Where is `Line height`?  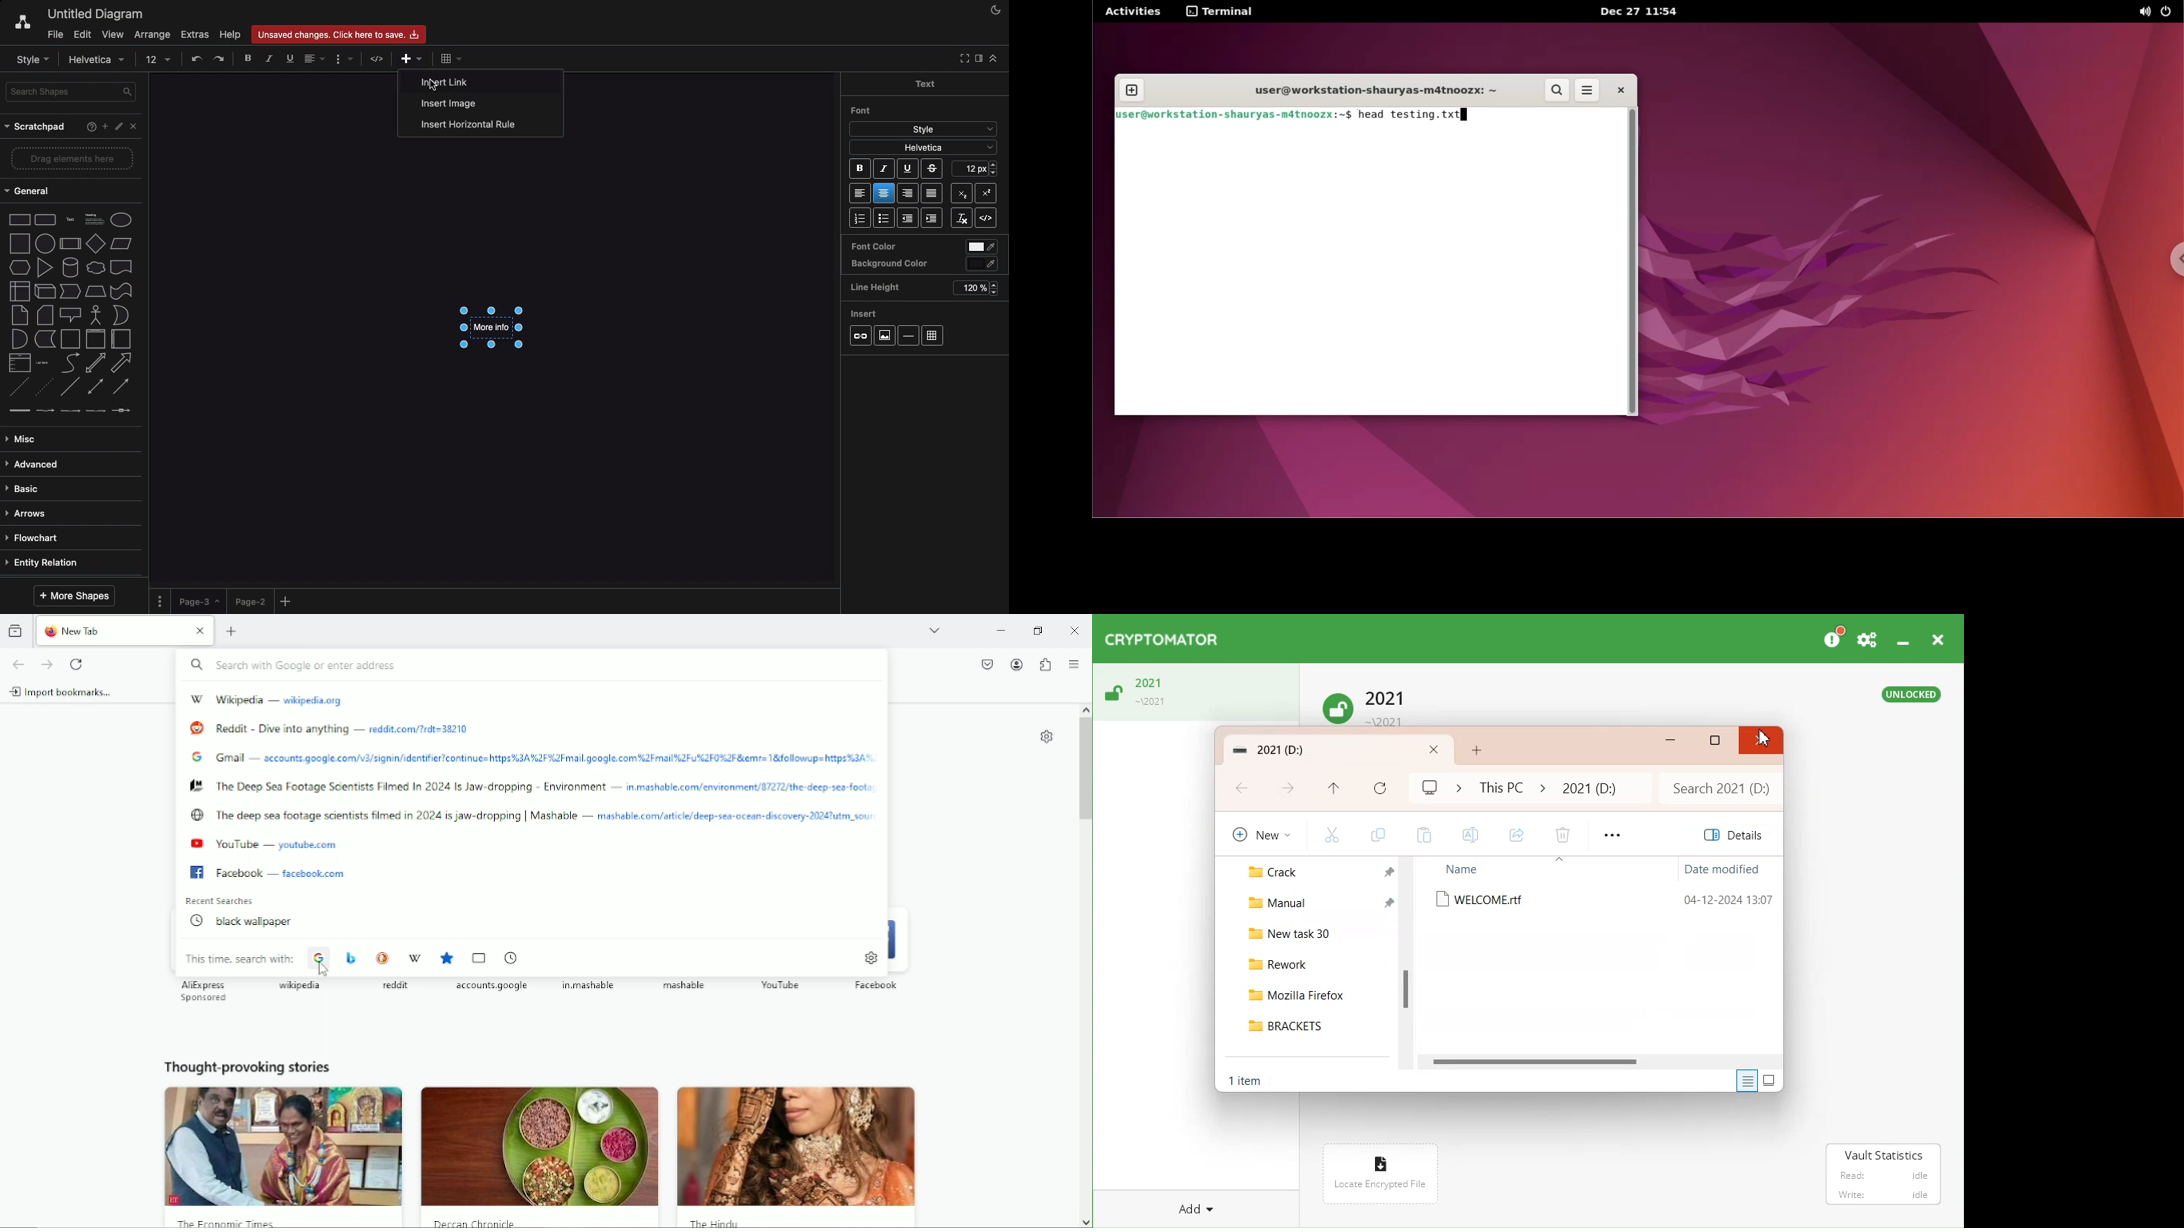
Line height is located at coordinates (880, 285).